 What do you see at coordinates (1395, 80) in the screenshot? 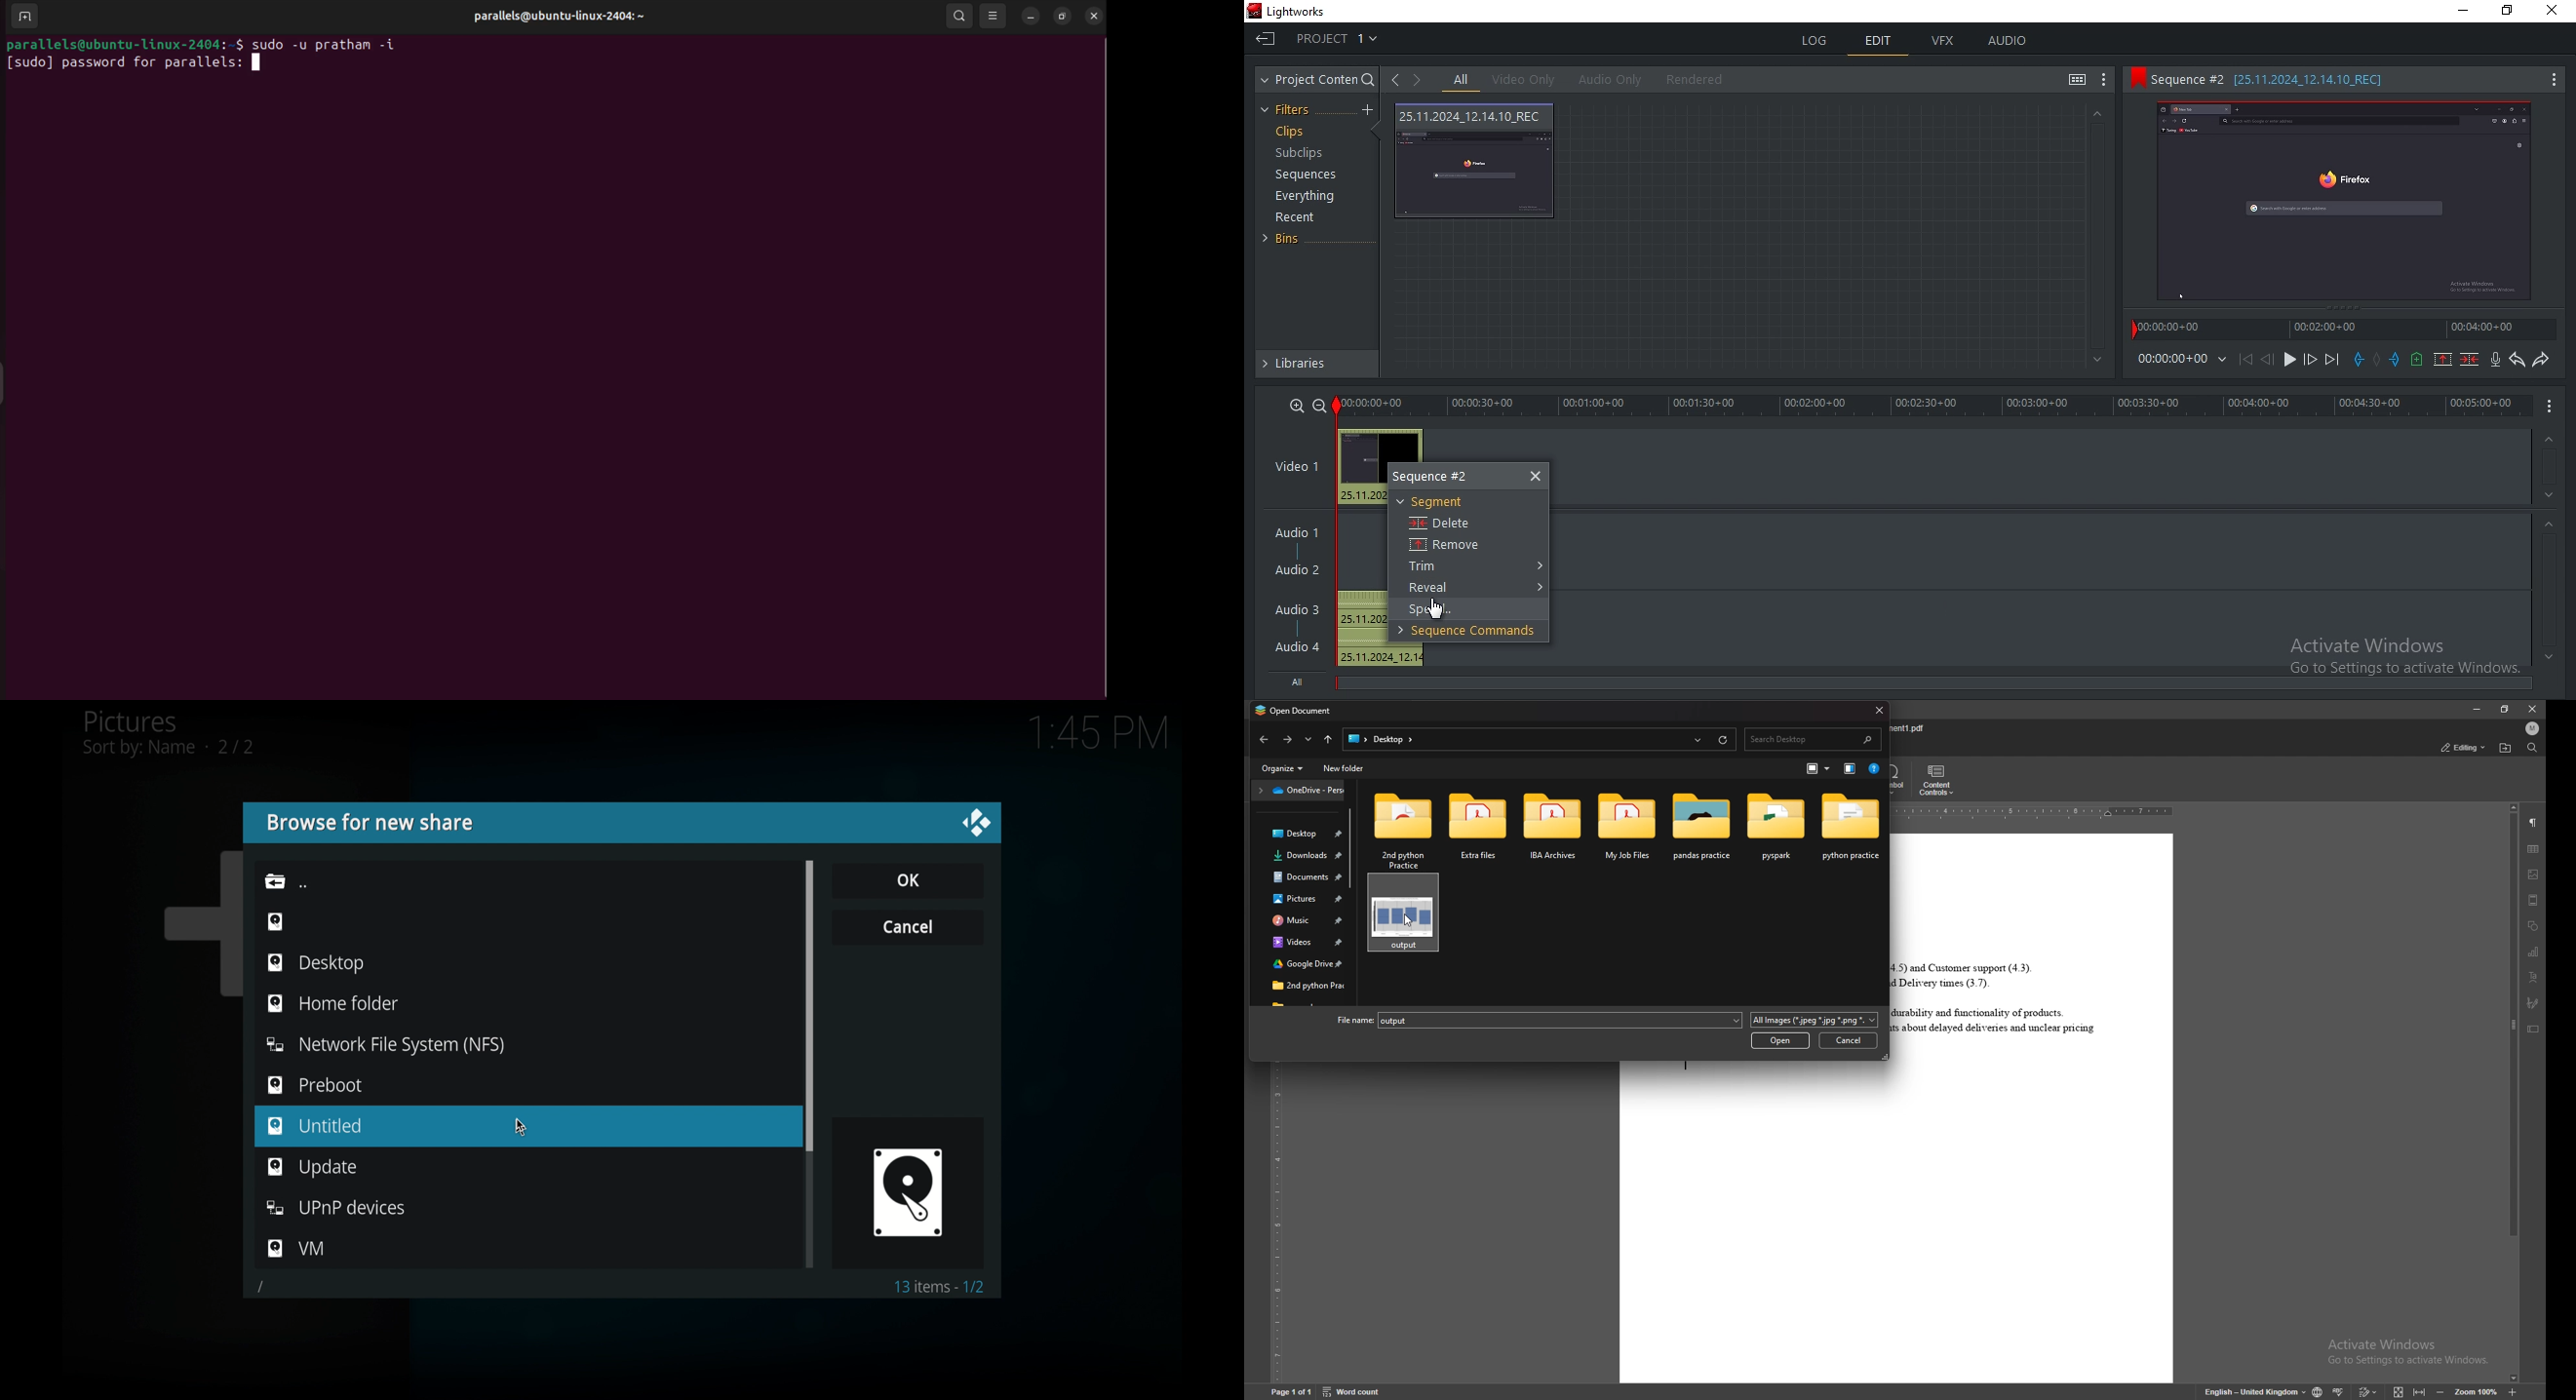
I see `open previous clip` at bounding box center [1395, 80].